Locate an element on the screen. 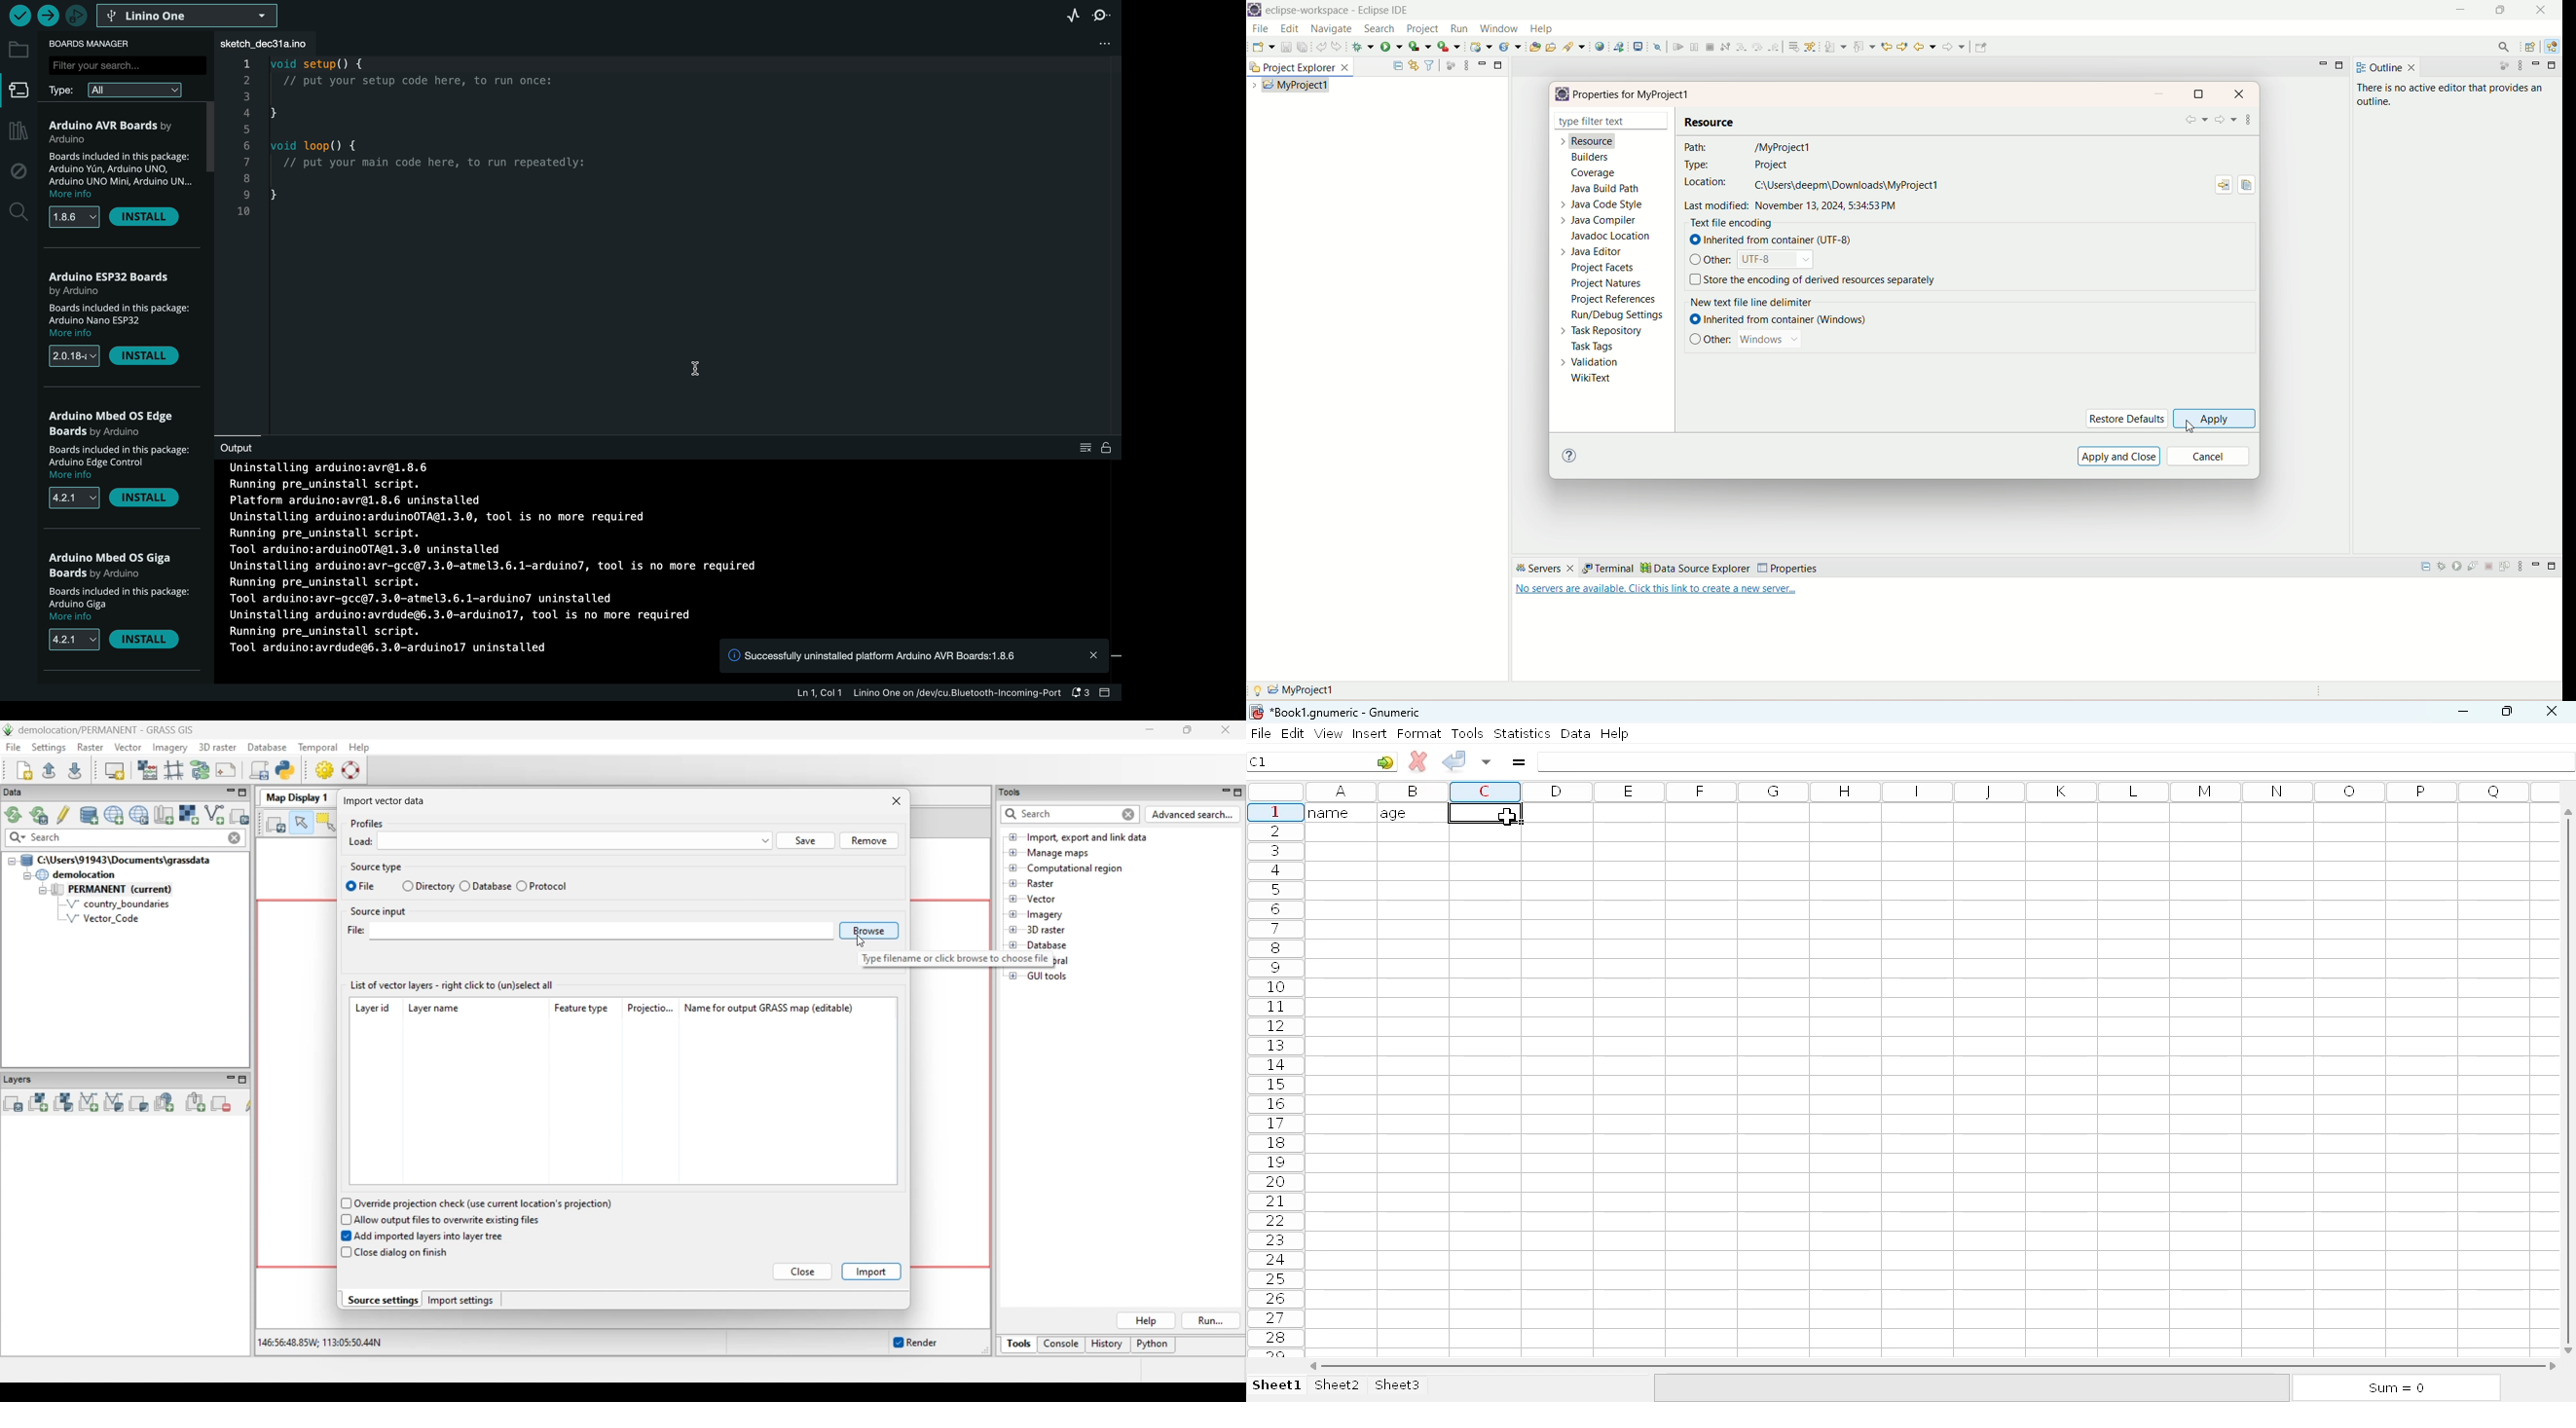  debug is located at coordinates (18, 170).